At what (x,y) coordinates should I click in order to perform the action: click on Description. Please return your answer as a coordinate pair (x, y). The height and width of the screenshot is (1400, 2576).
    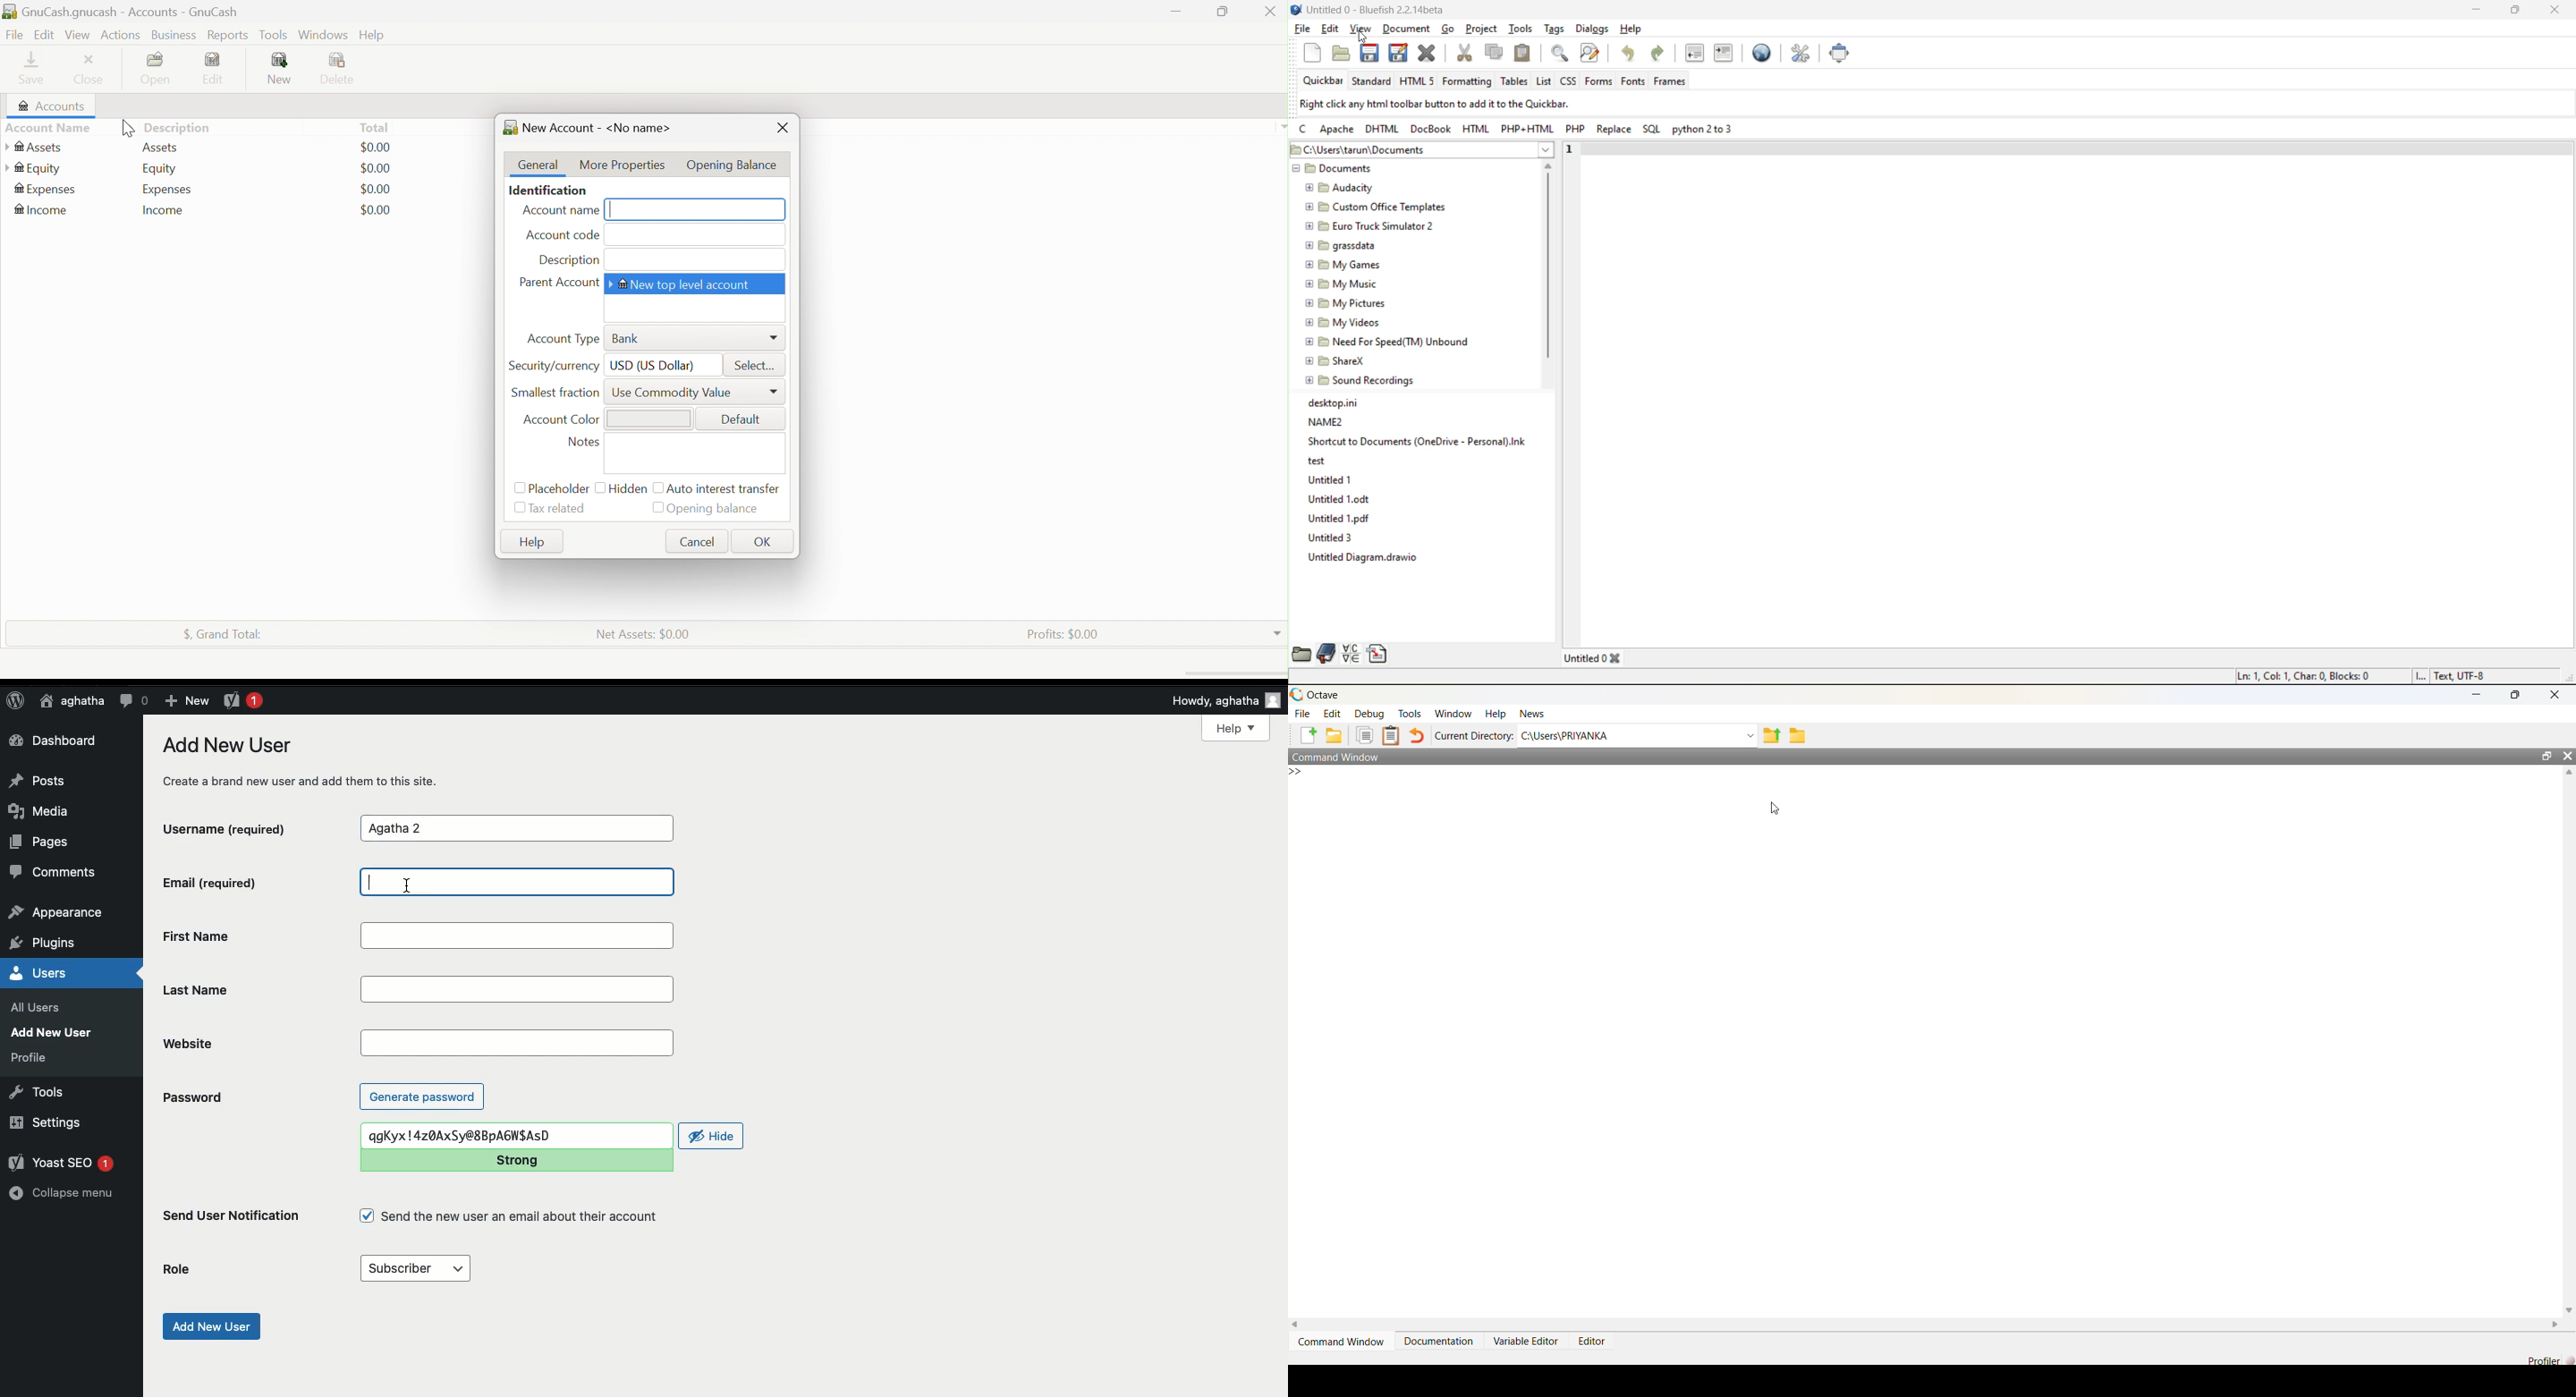
    Looking at the image, I should click on (182, 127).